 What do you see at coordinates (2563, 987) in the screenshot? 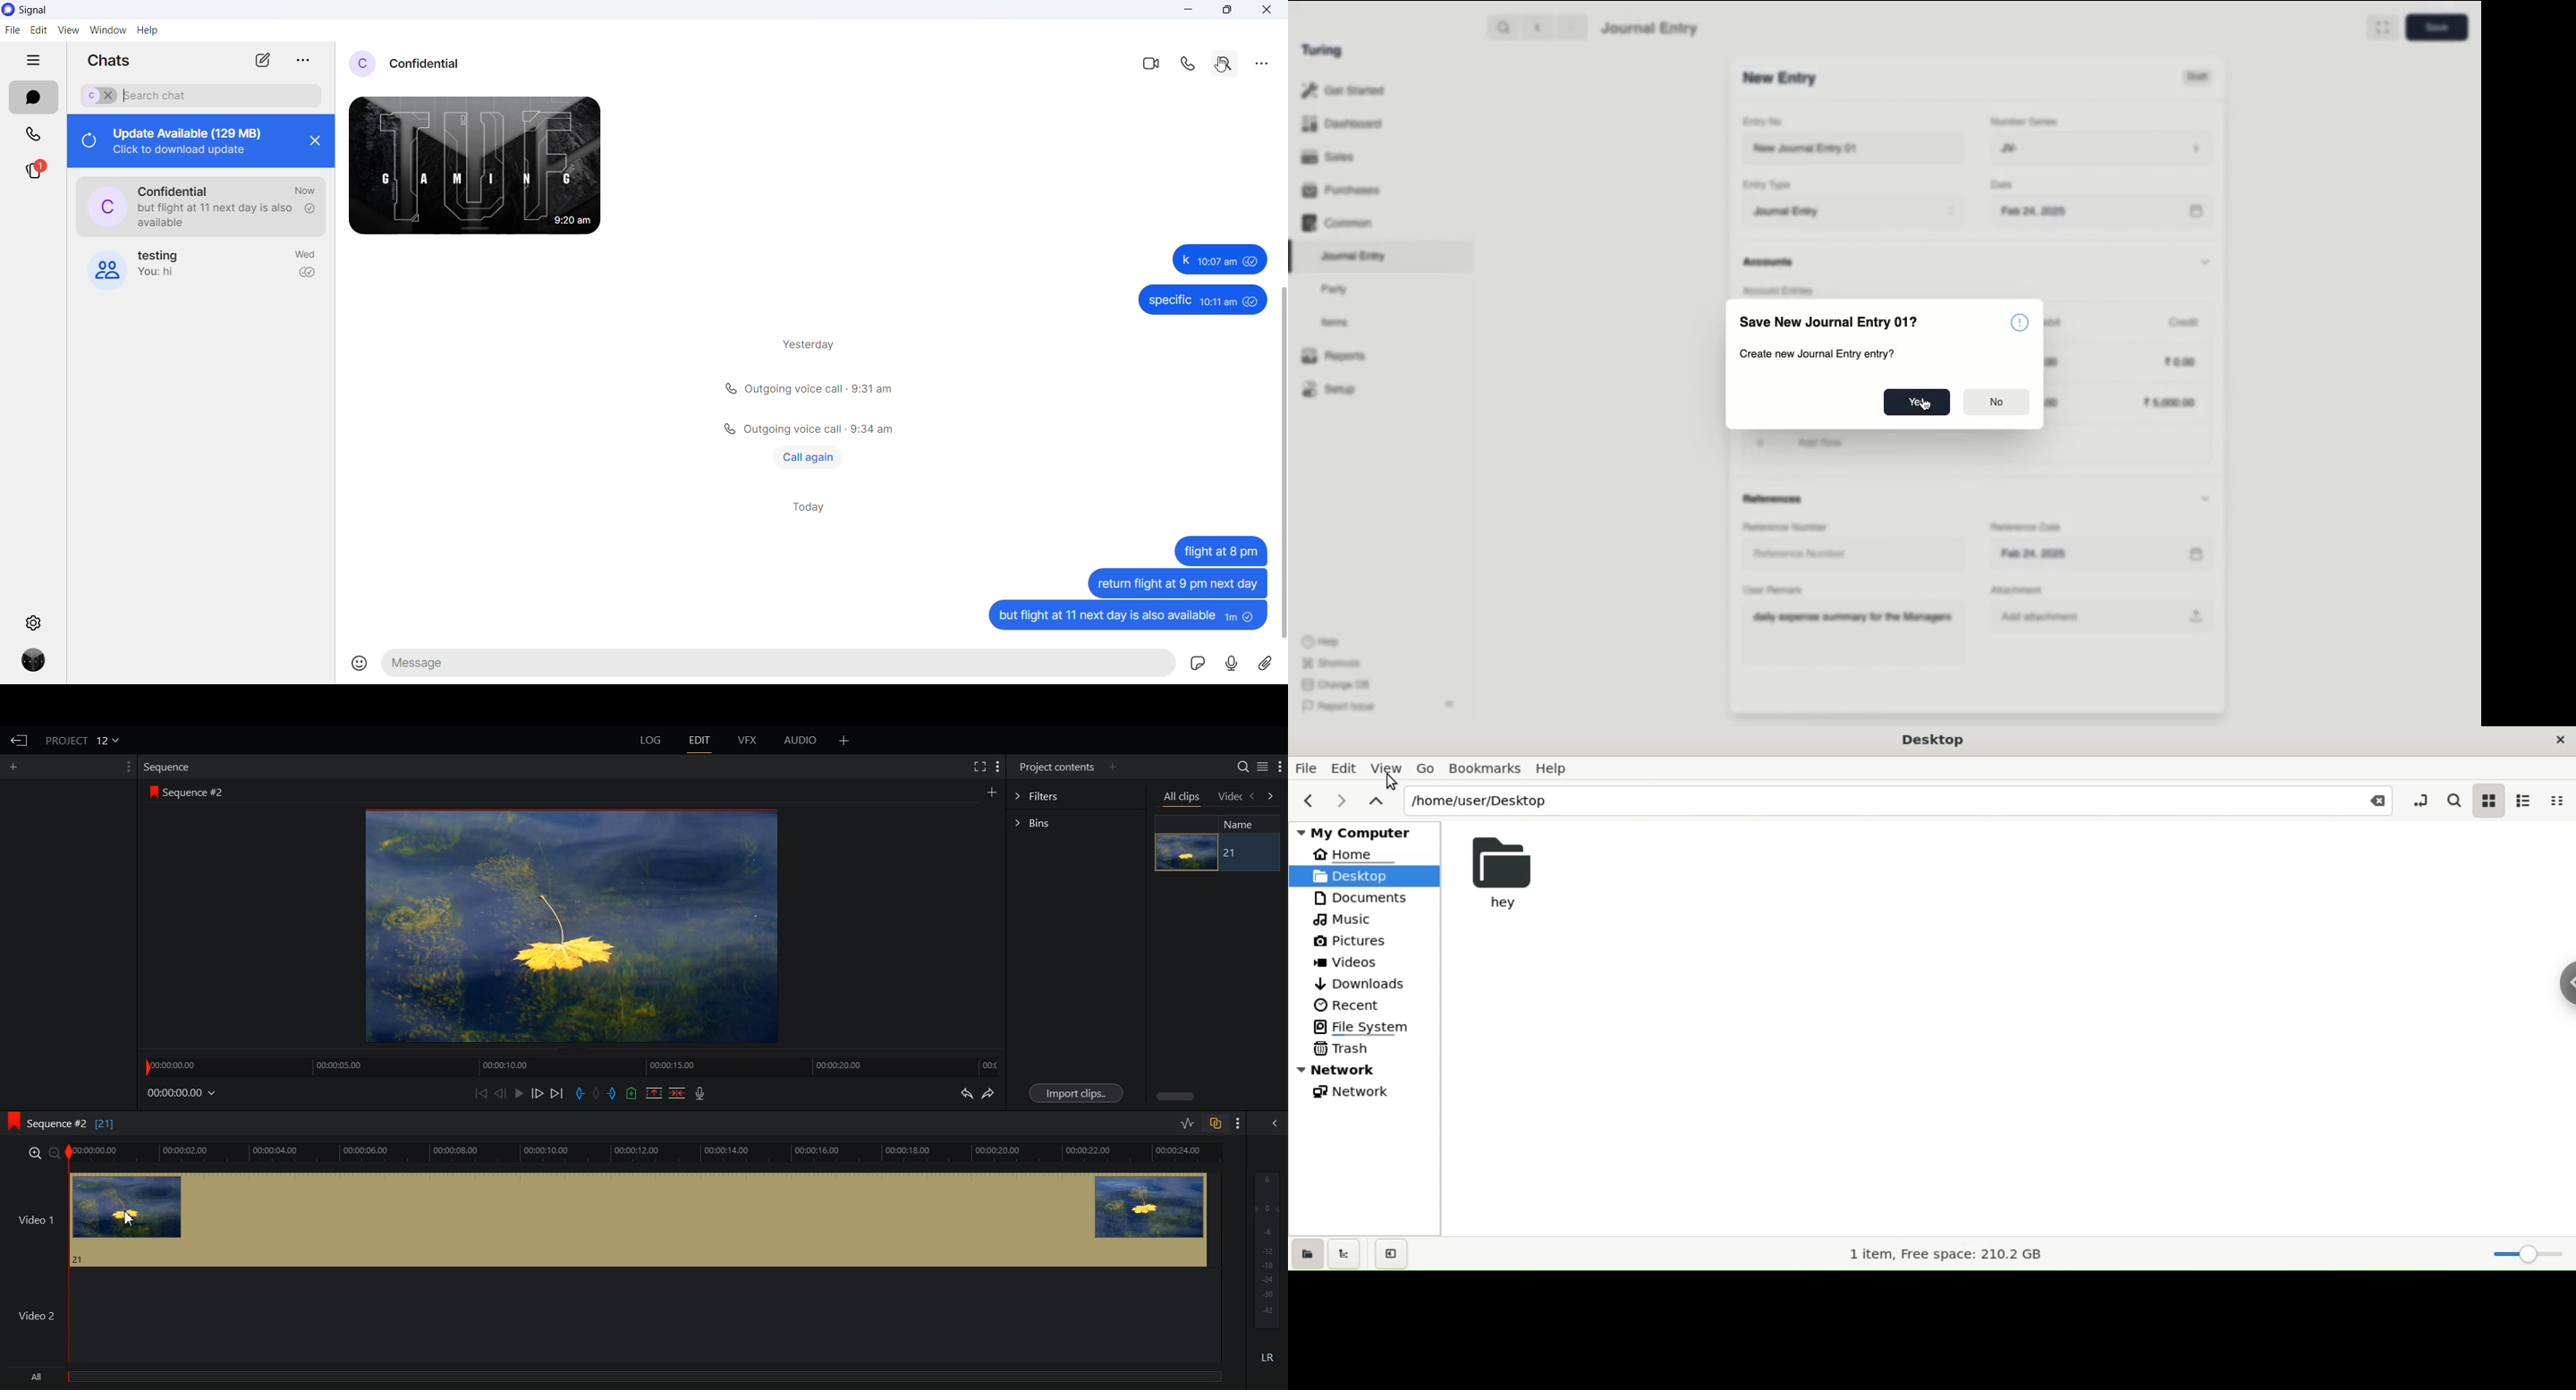
I see `chrome options` at bounding box center [2563, 987].